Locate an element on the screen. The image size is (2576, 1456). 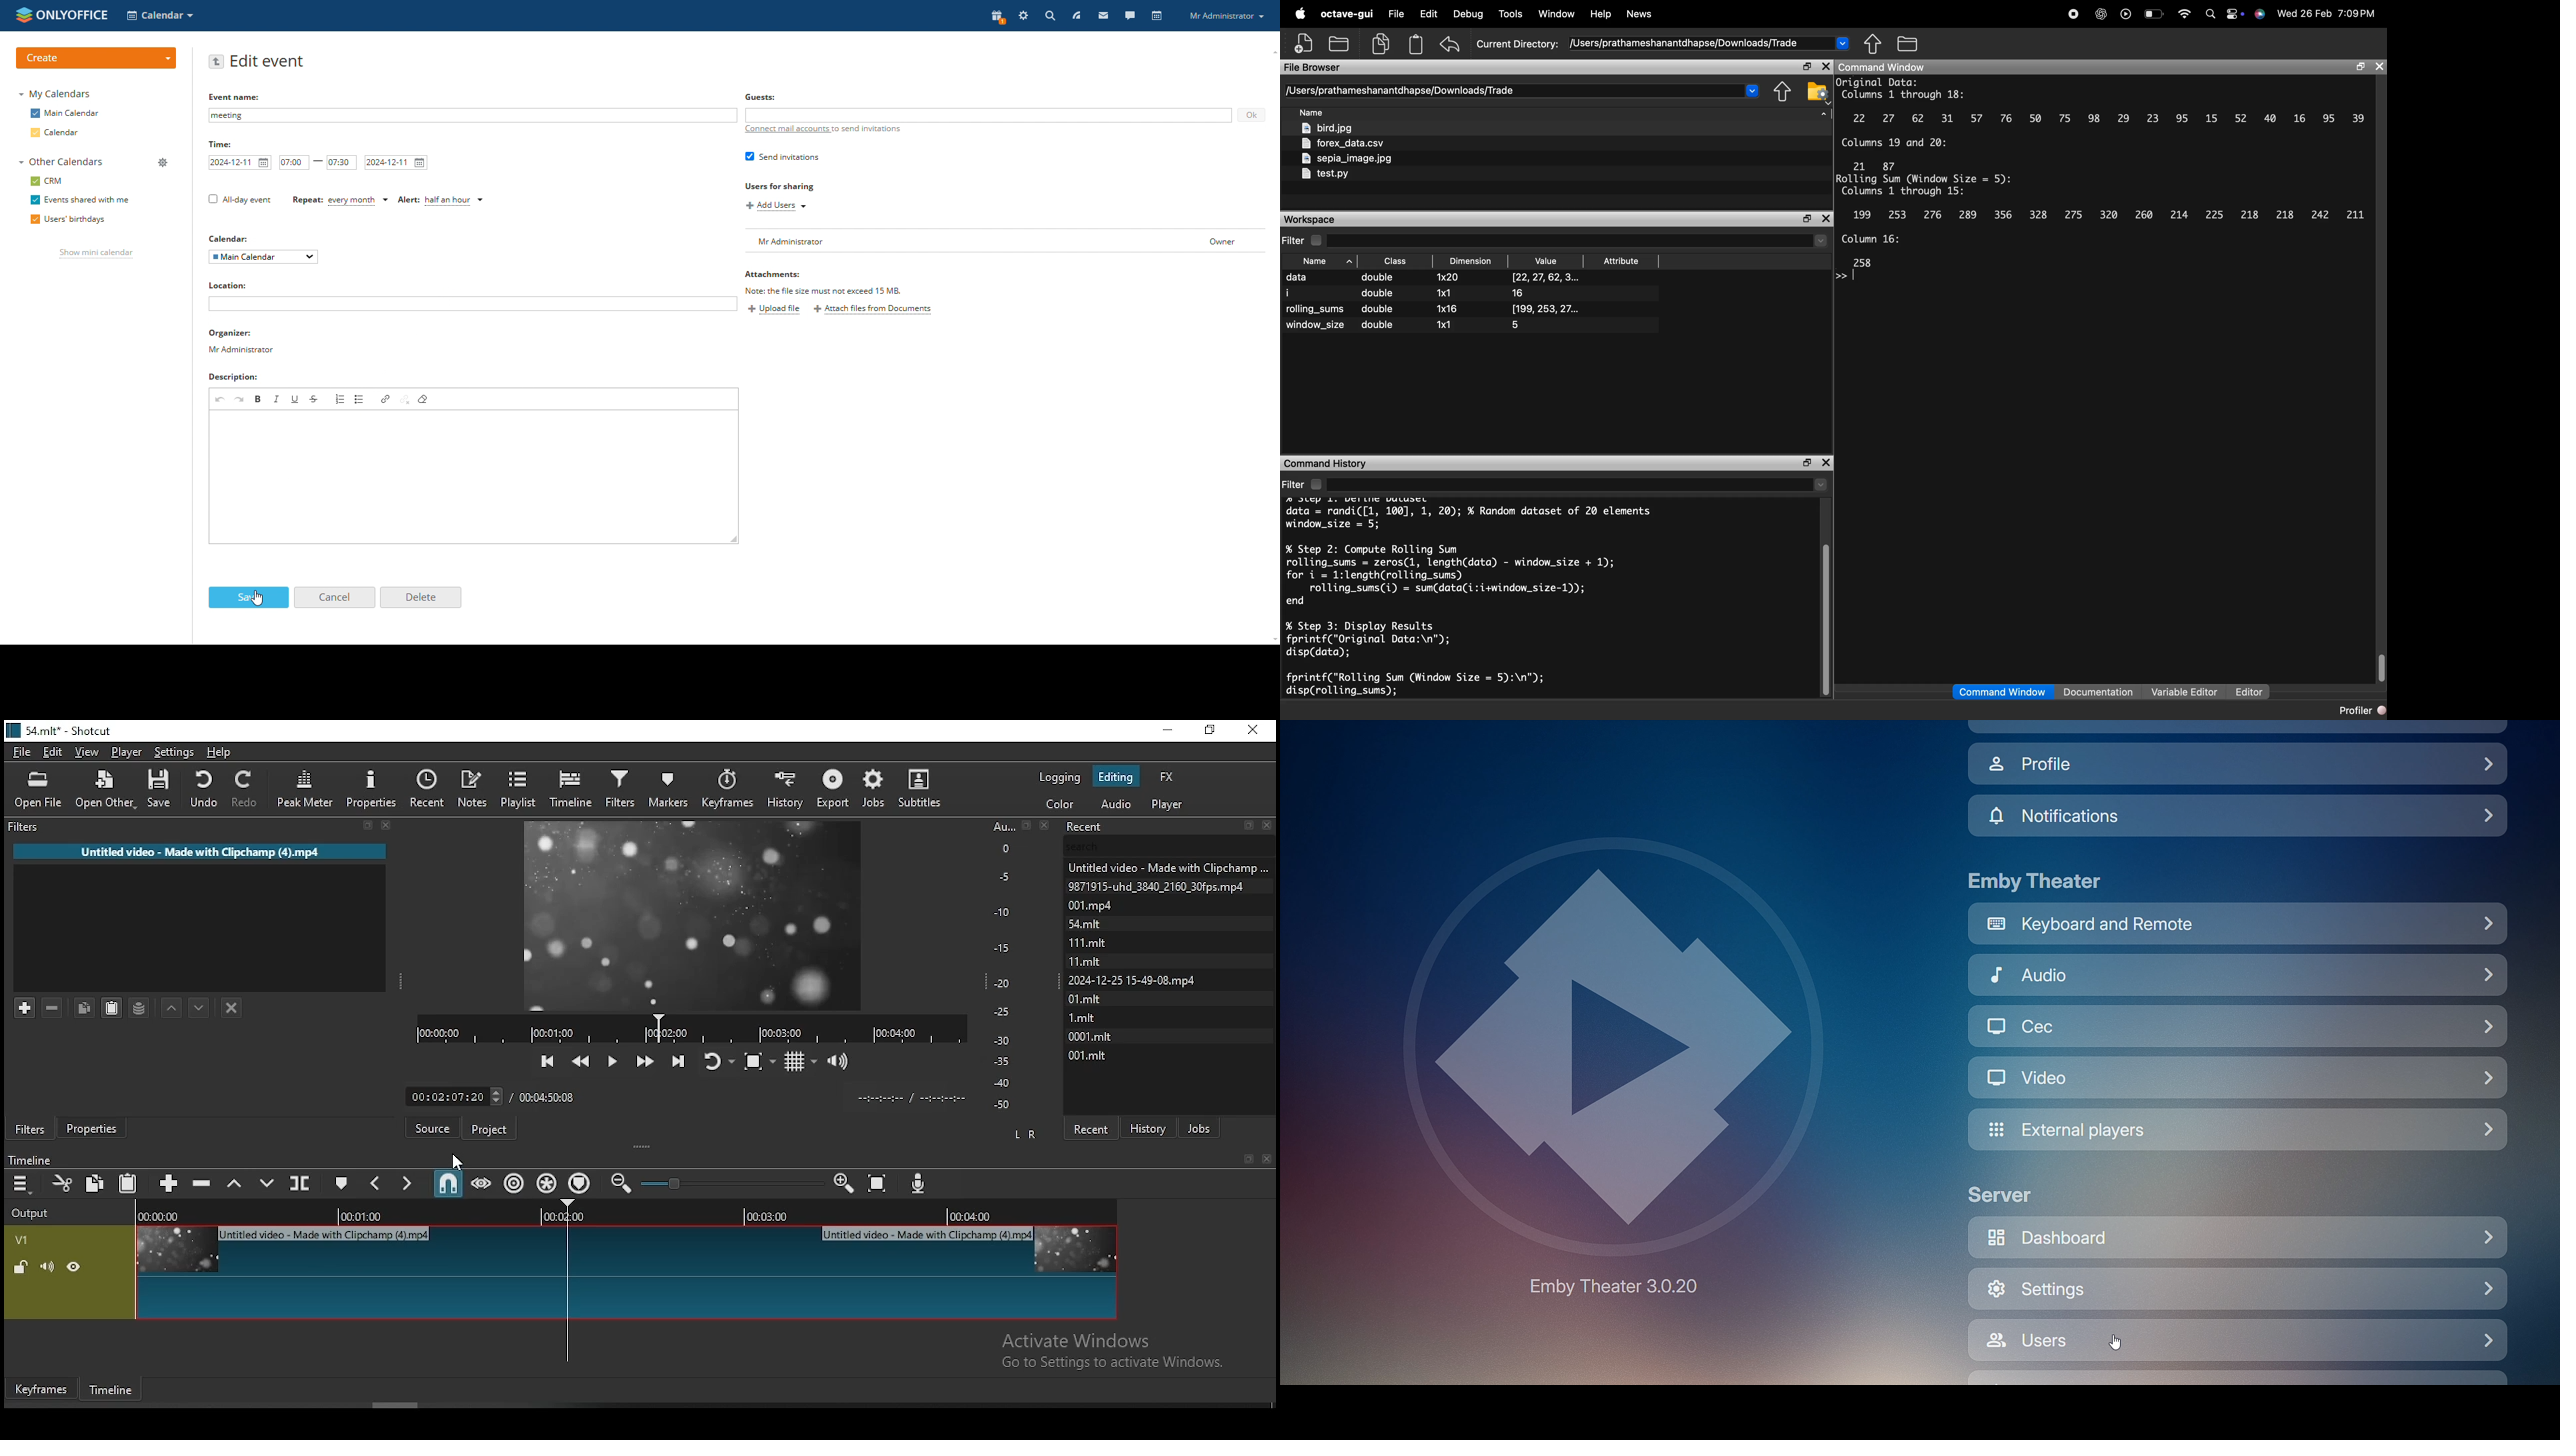
editor is located at coordinates (2249, 693).